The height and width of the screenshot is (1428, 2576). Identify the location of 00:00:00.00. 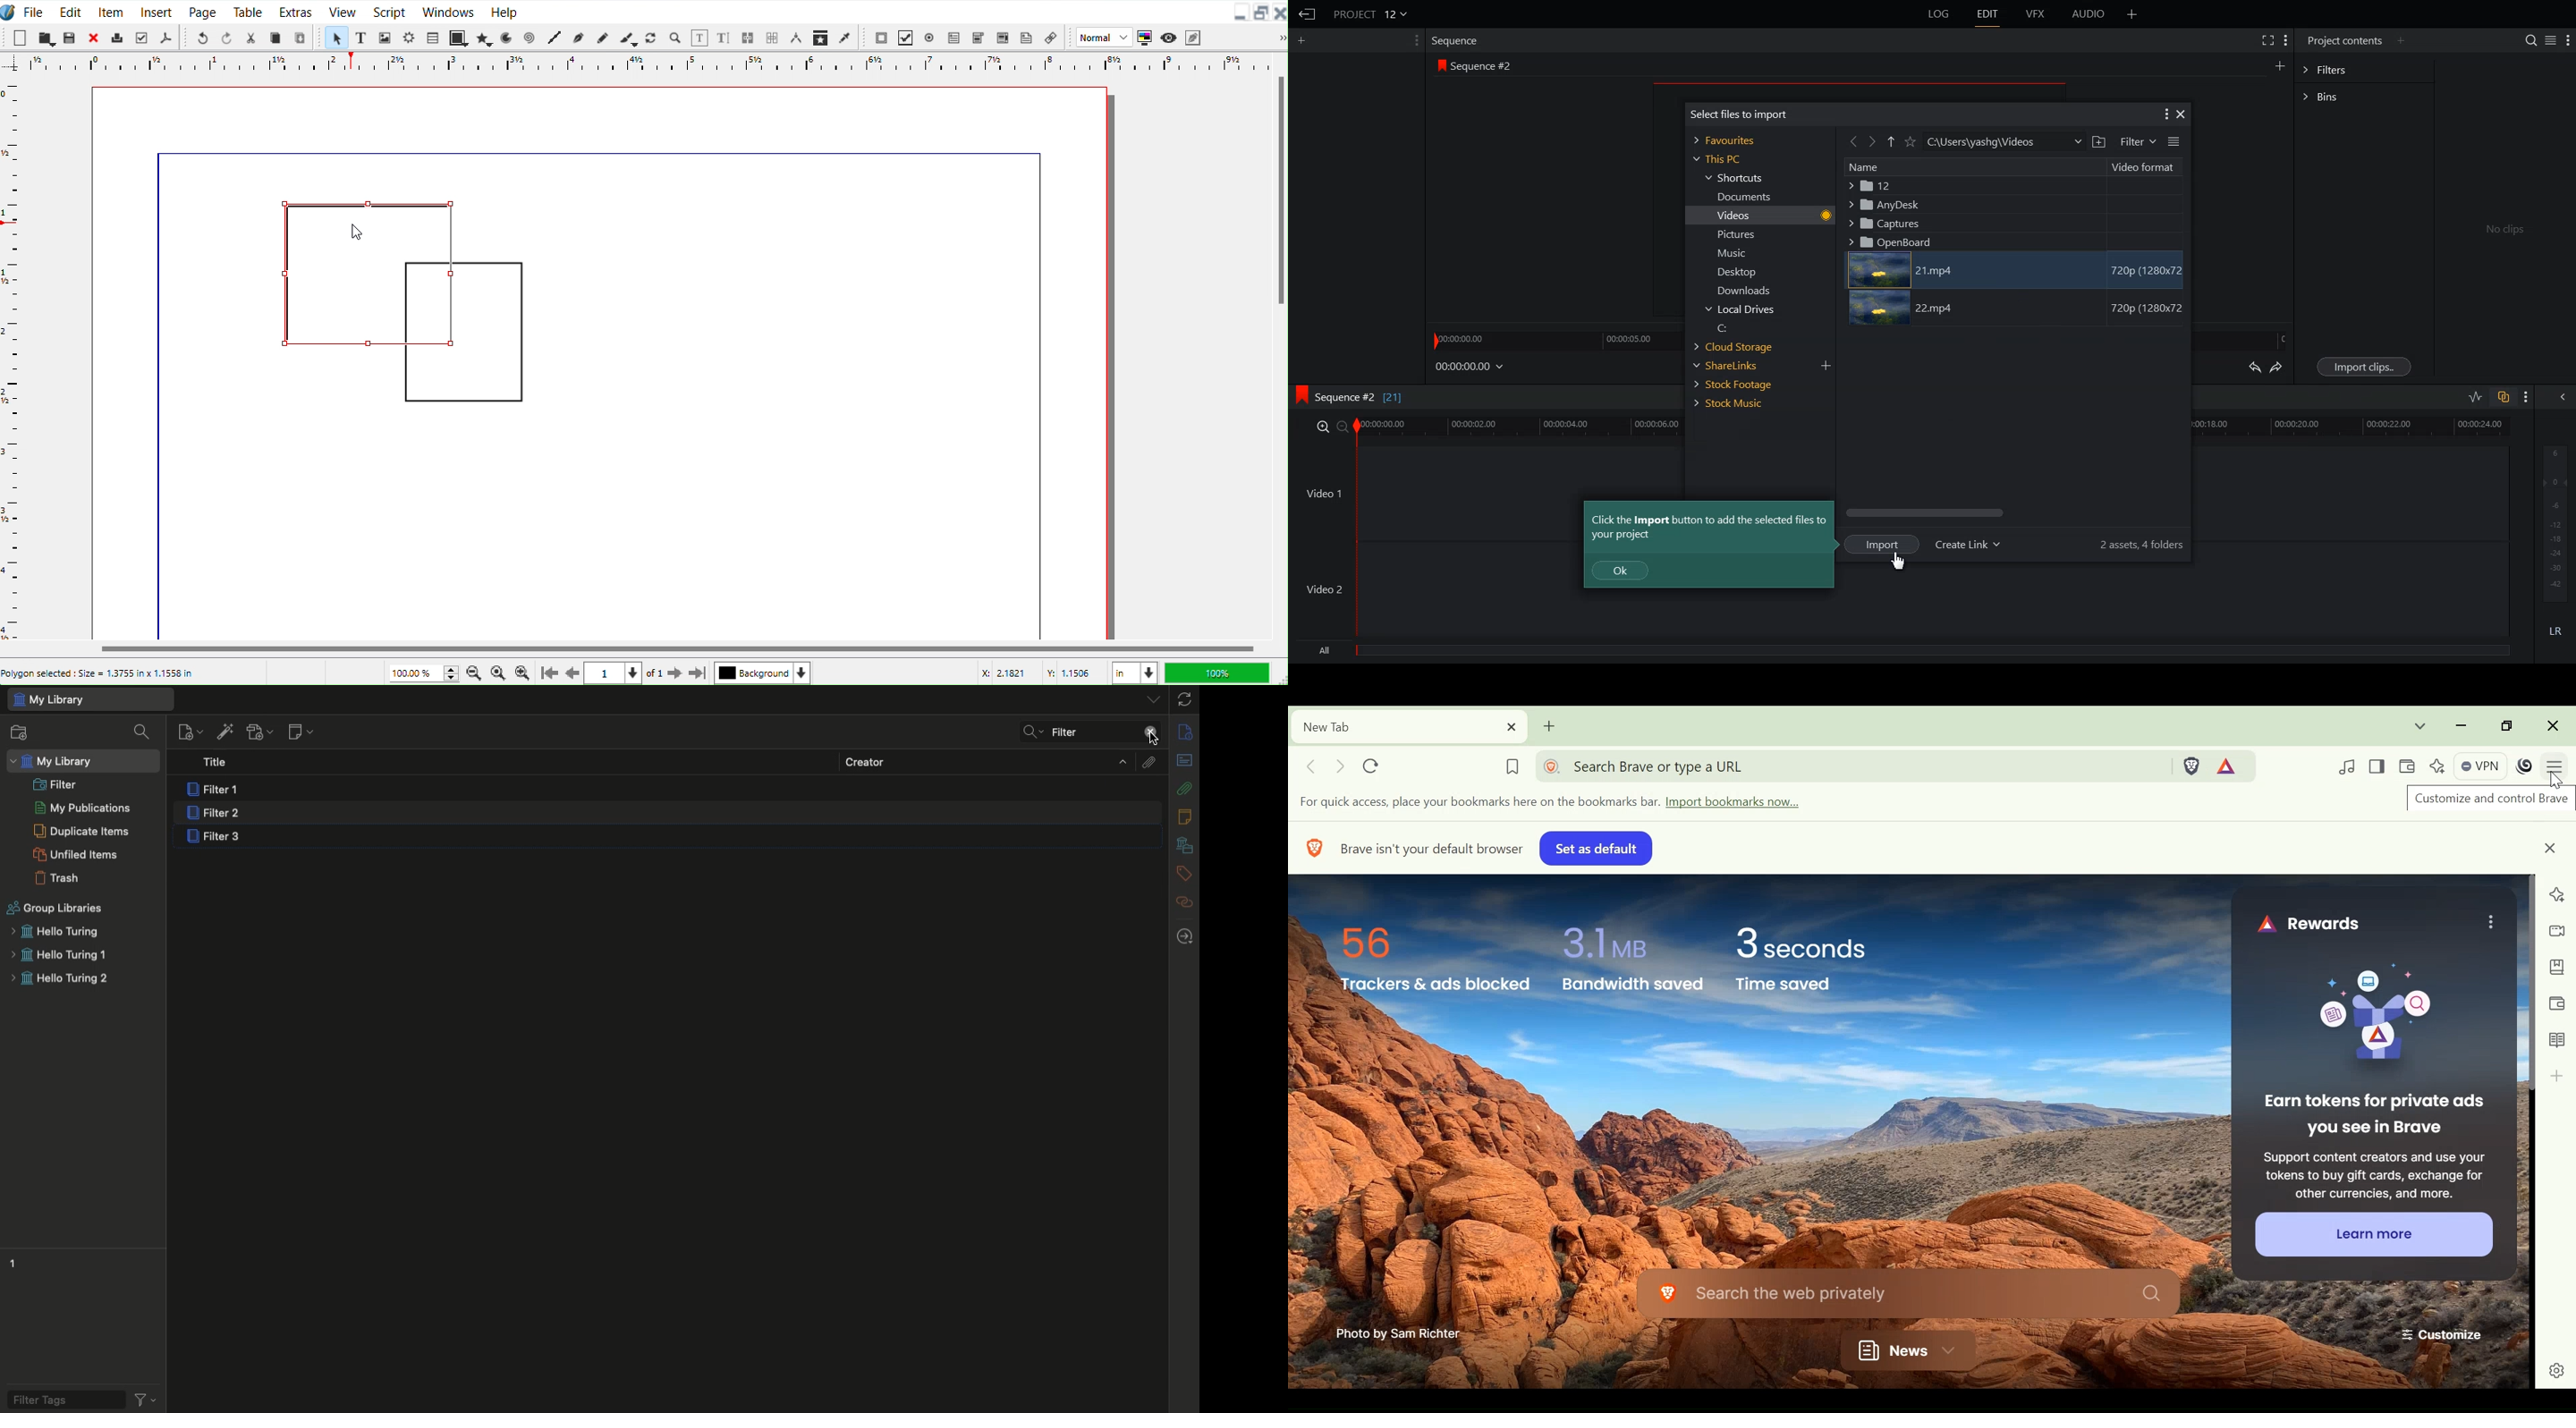
(1470, 367).